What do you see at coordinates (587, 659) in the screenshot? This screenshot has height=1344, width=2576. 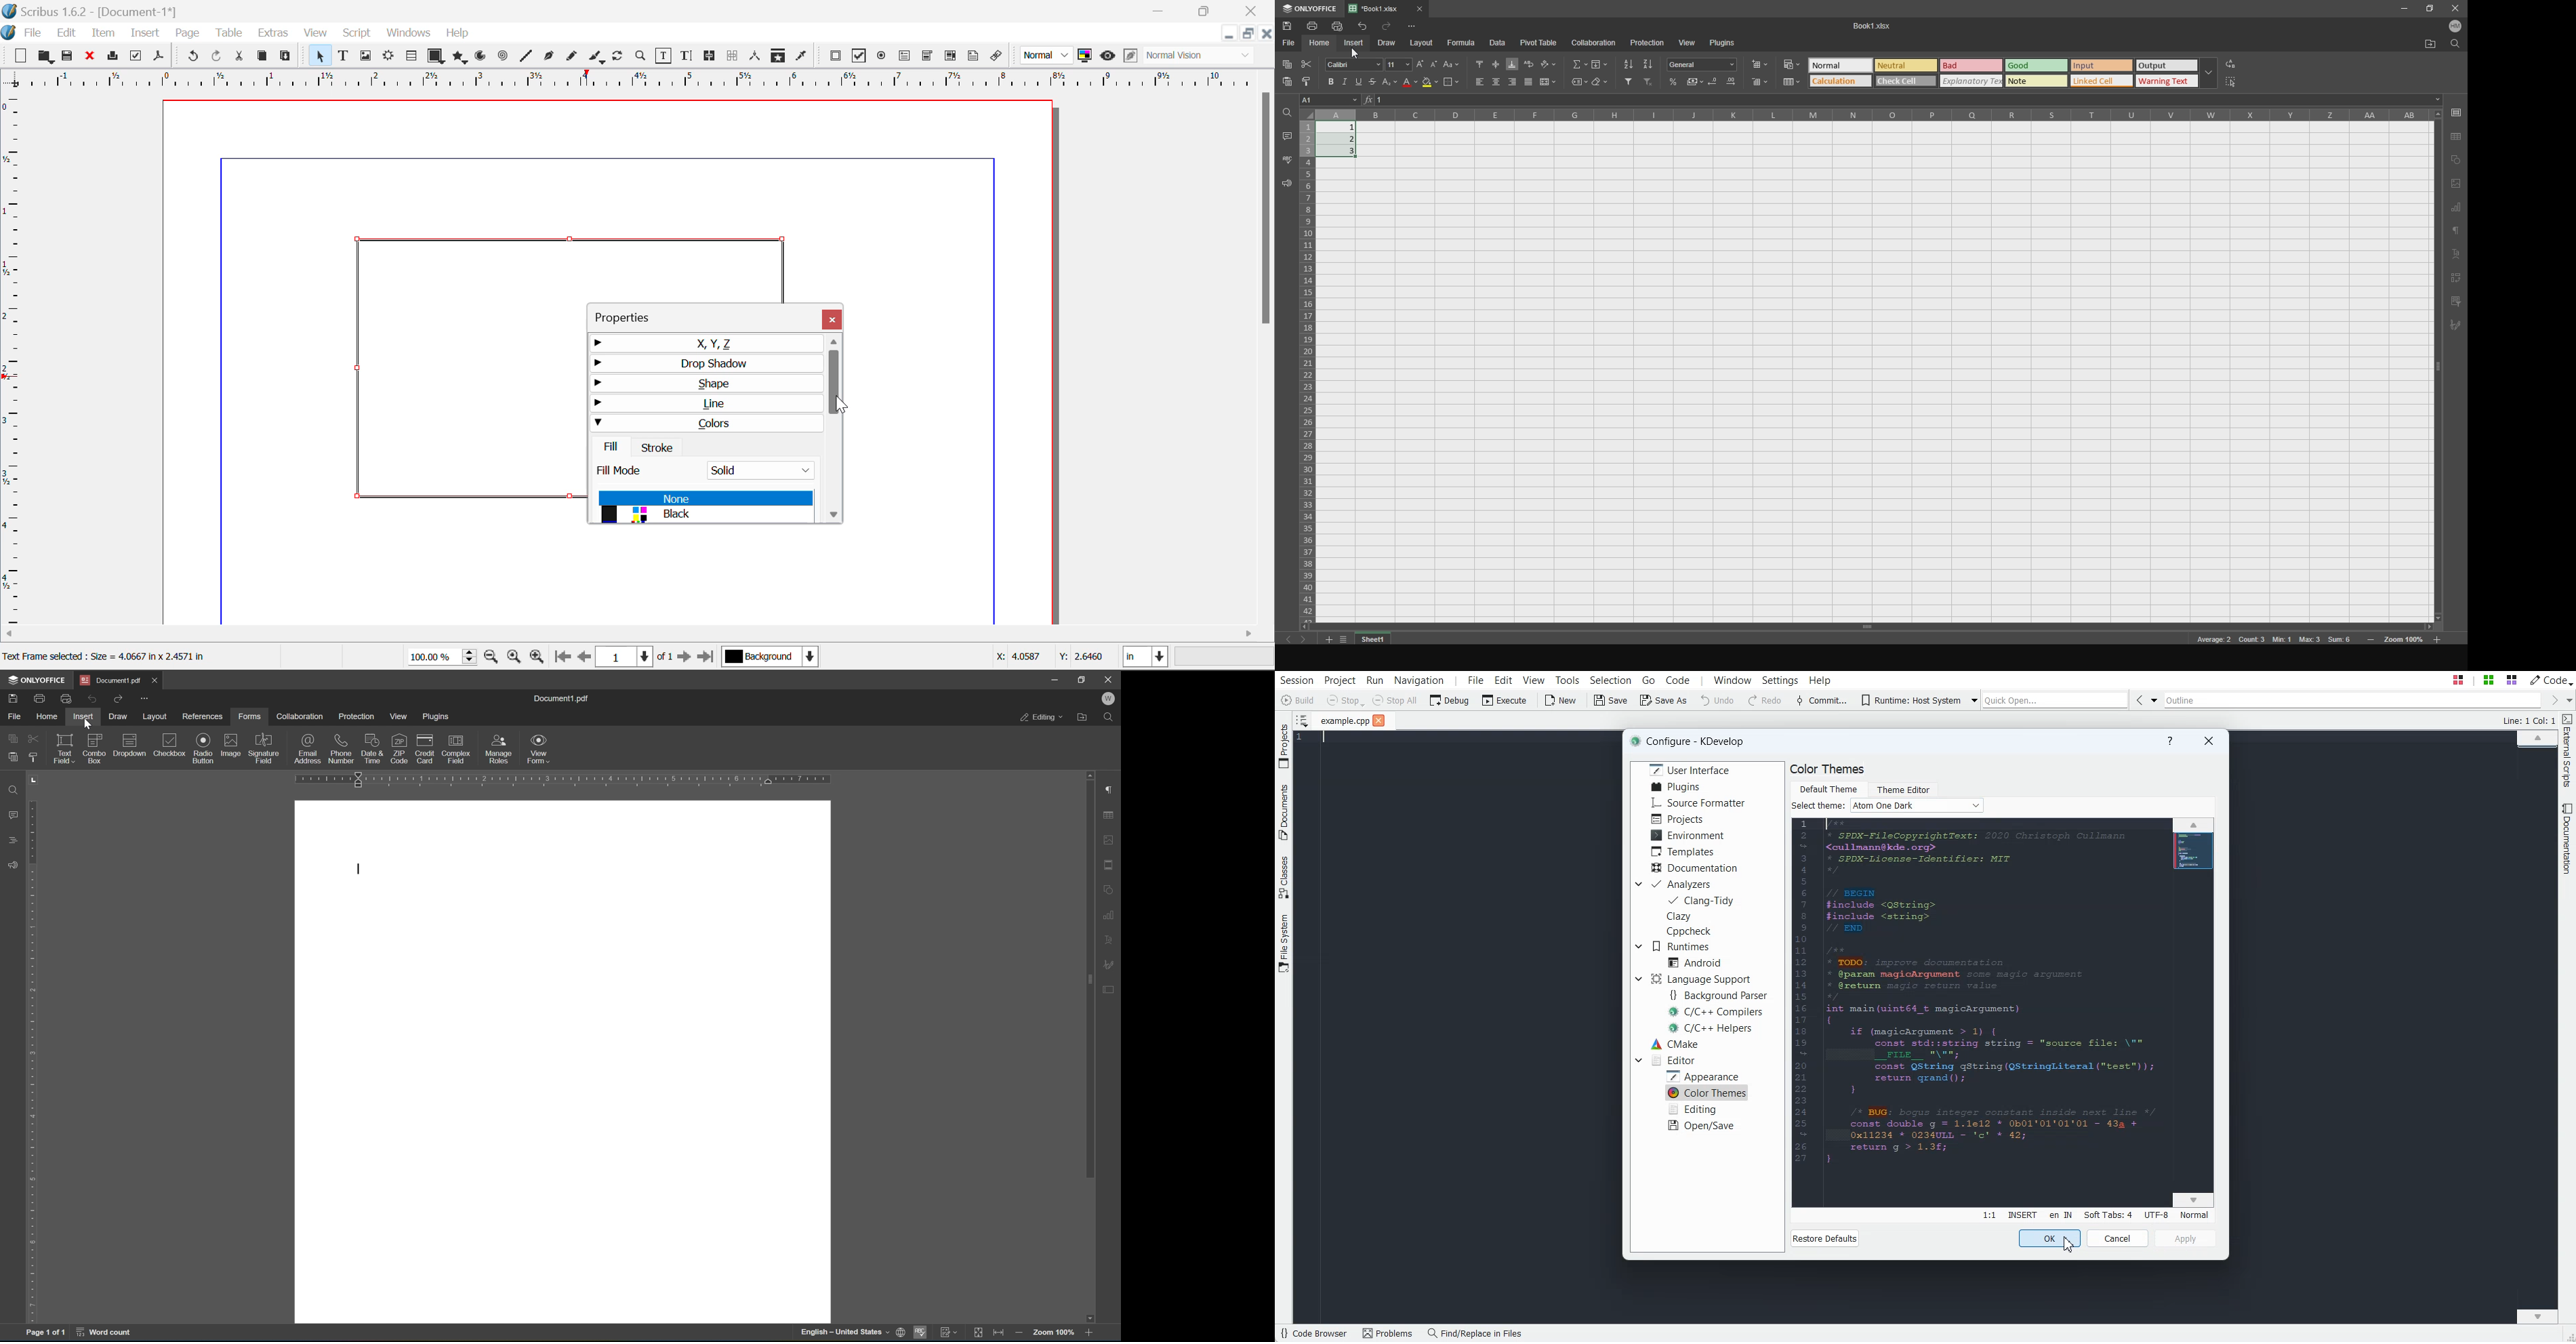 I see `Previous Page` at bounding box center [587, 659].